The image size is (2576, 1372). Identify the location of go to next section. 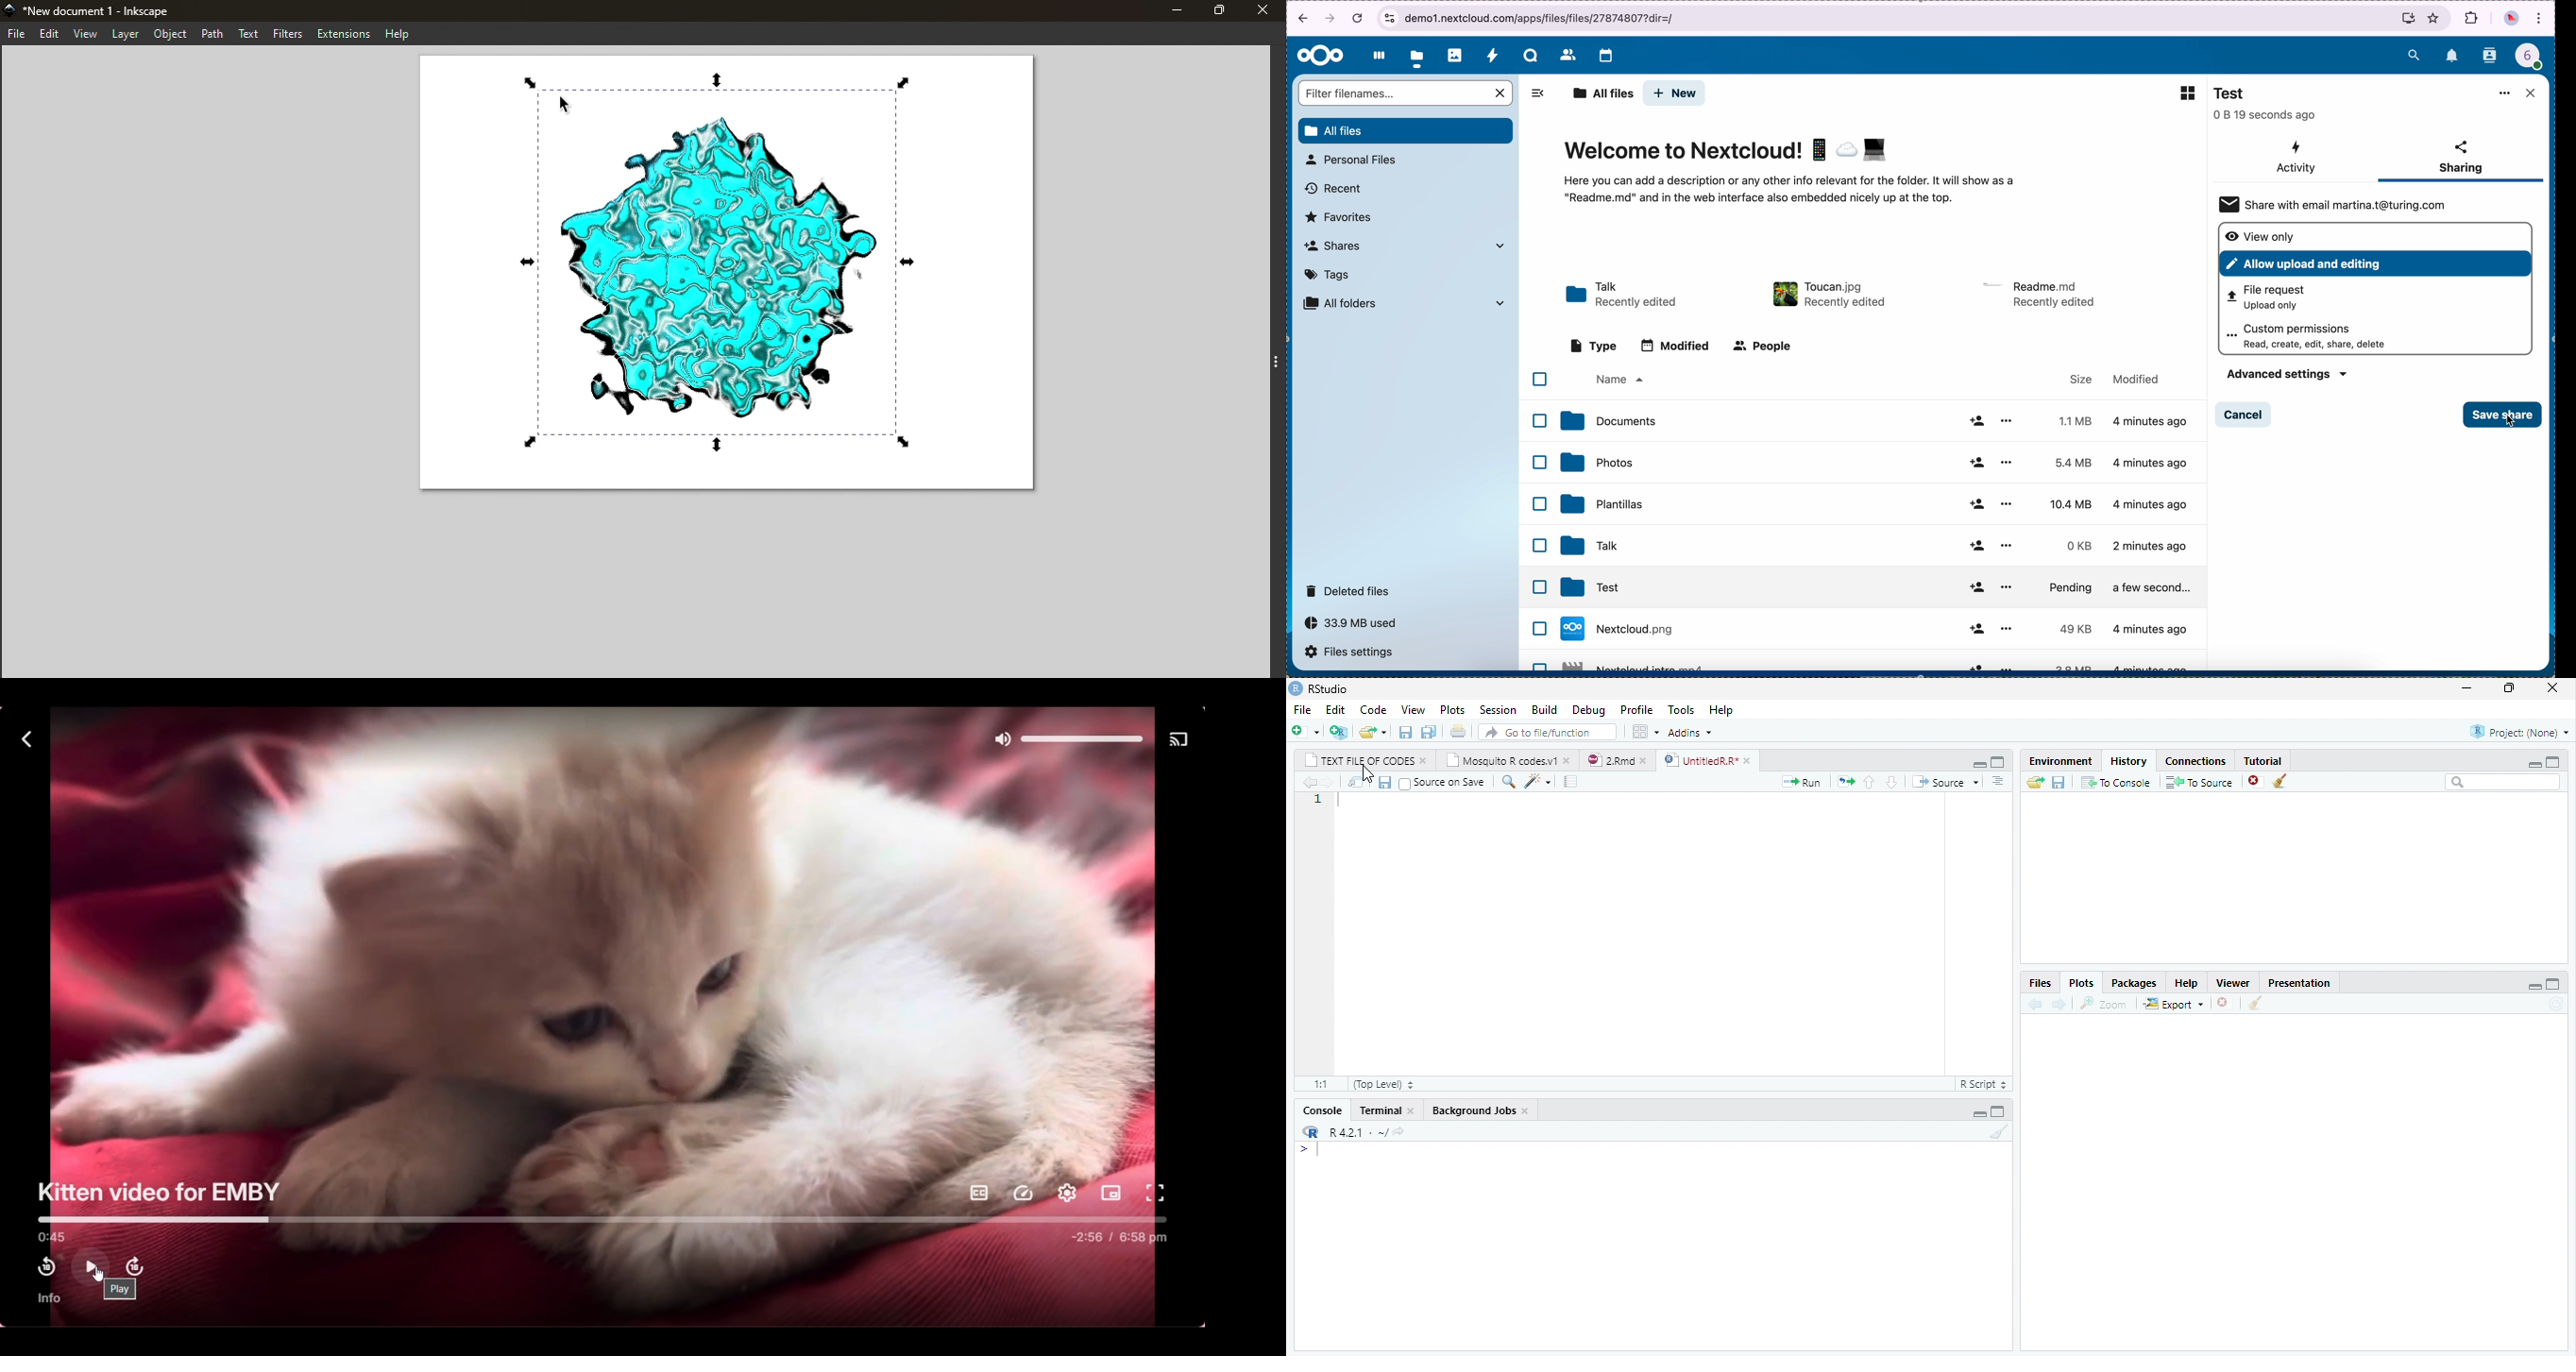
(1997, 782).